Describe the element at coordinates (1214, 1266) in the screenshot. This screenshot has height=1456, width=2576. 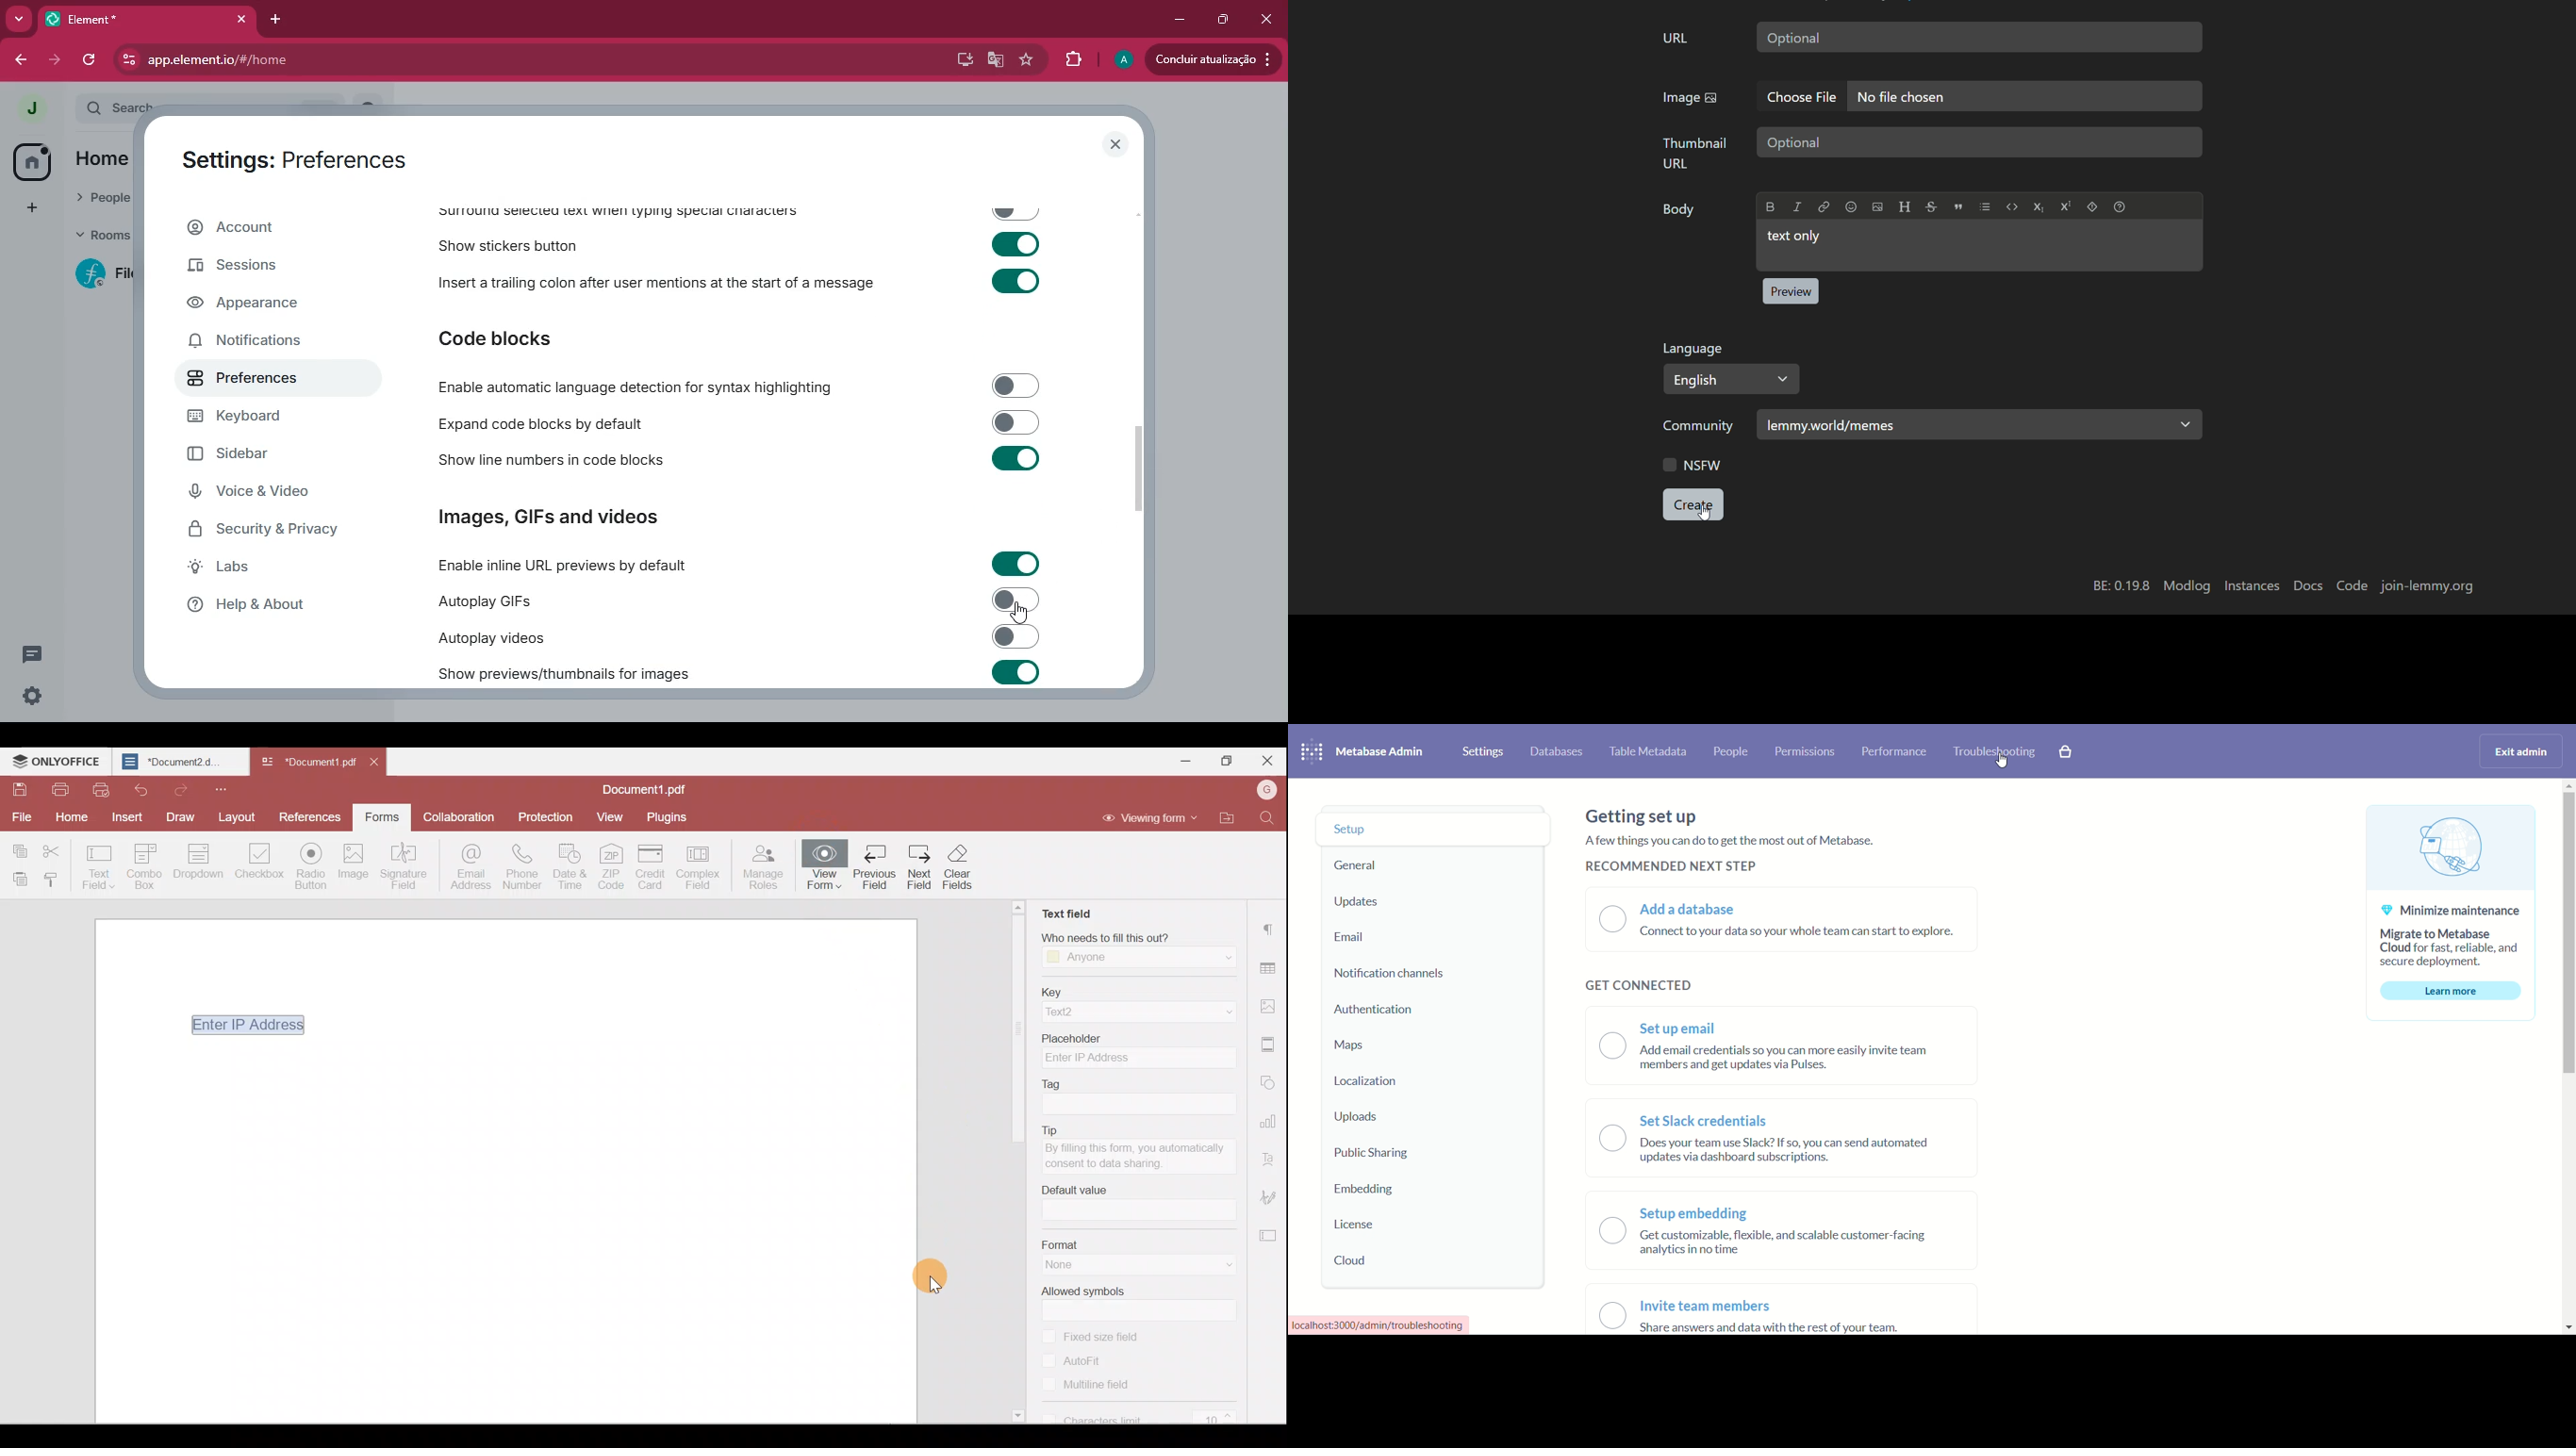
I see `Format dropdown` at that location.